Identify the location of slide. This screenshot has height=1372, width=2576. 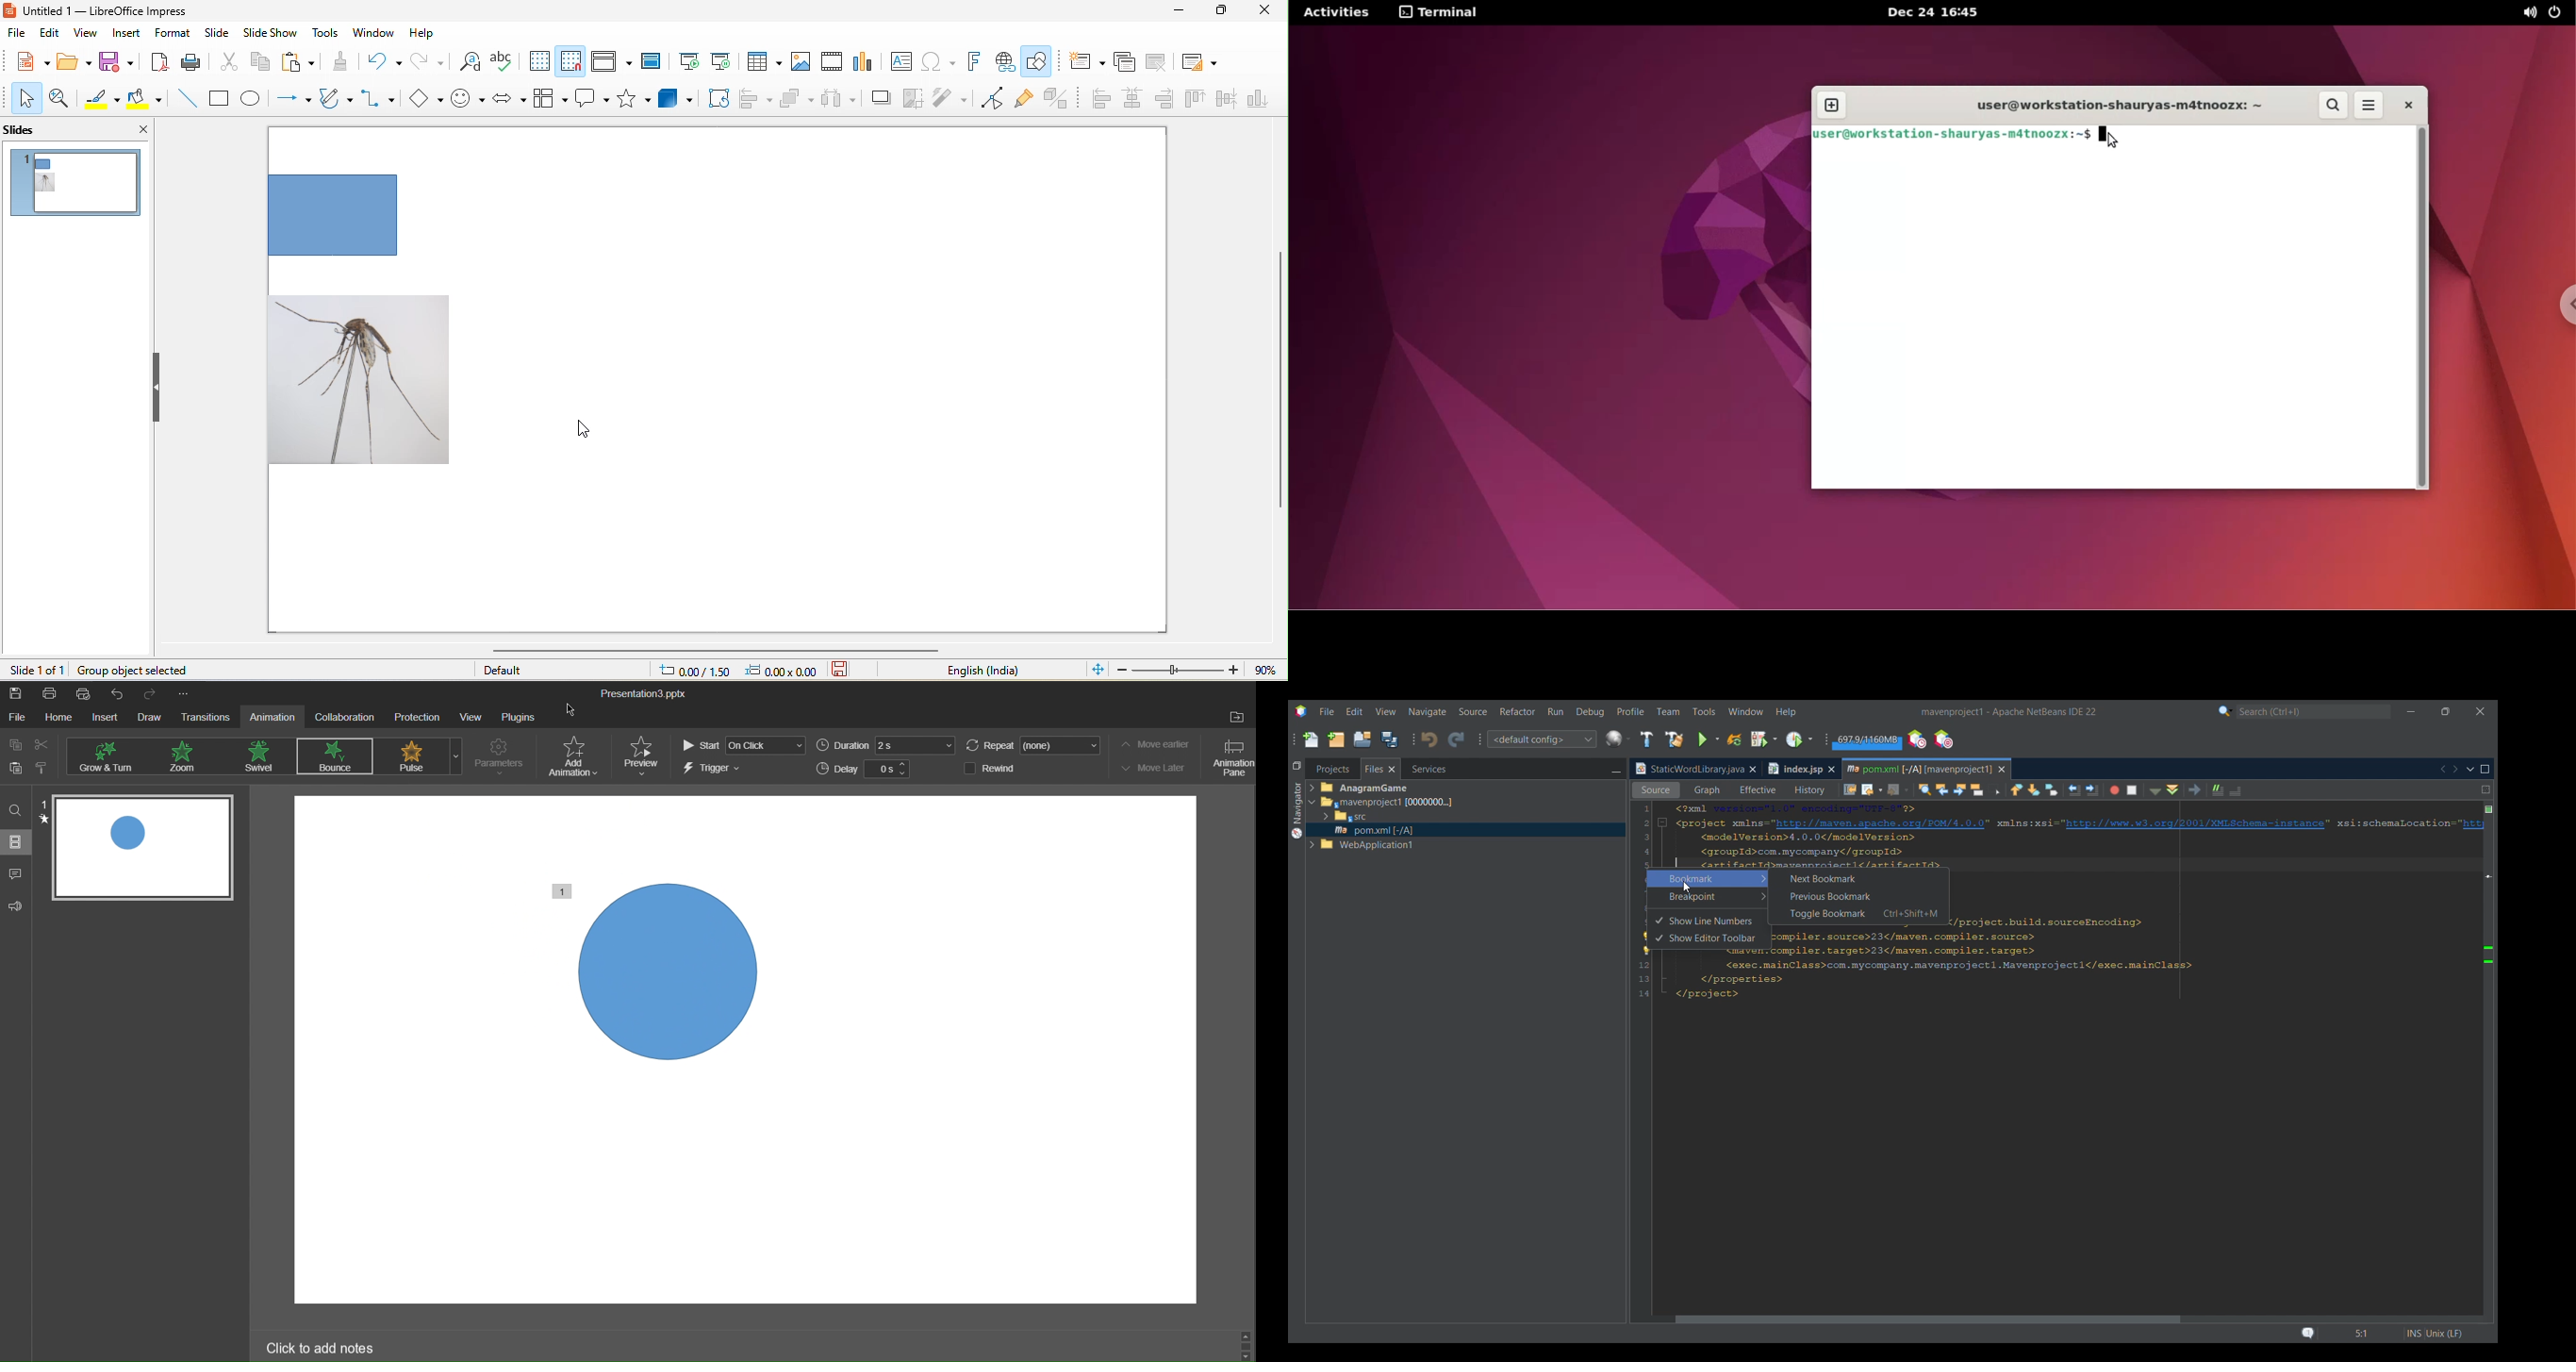
(221, 34).